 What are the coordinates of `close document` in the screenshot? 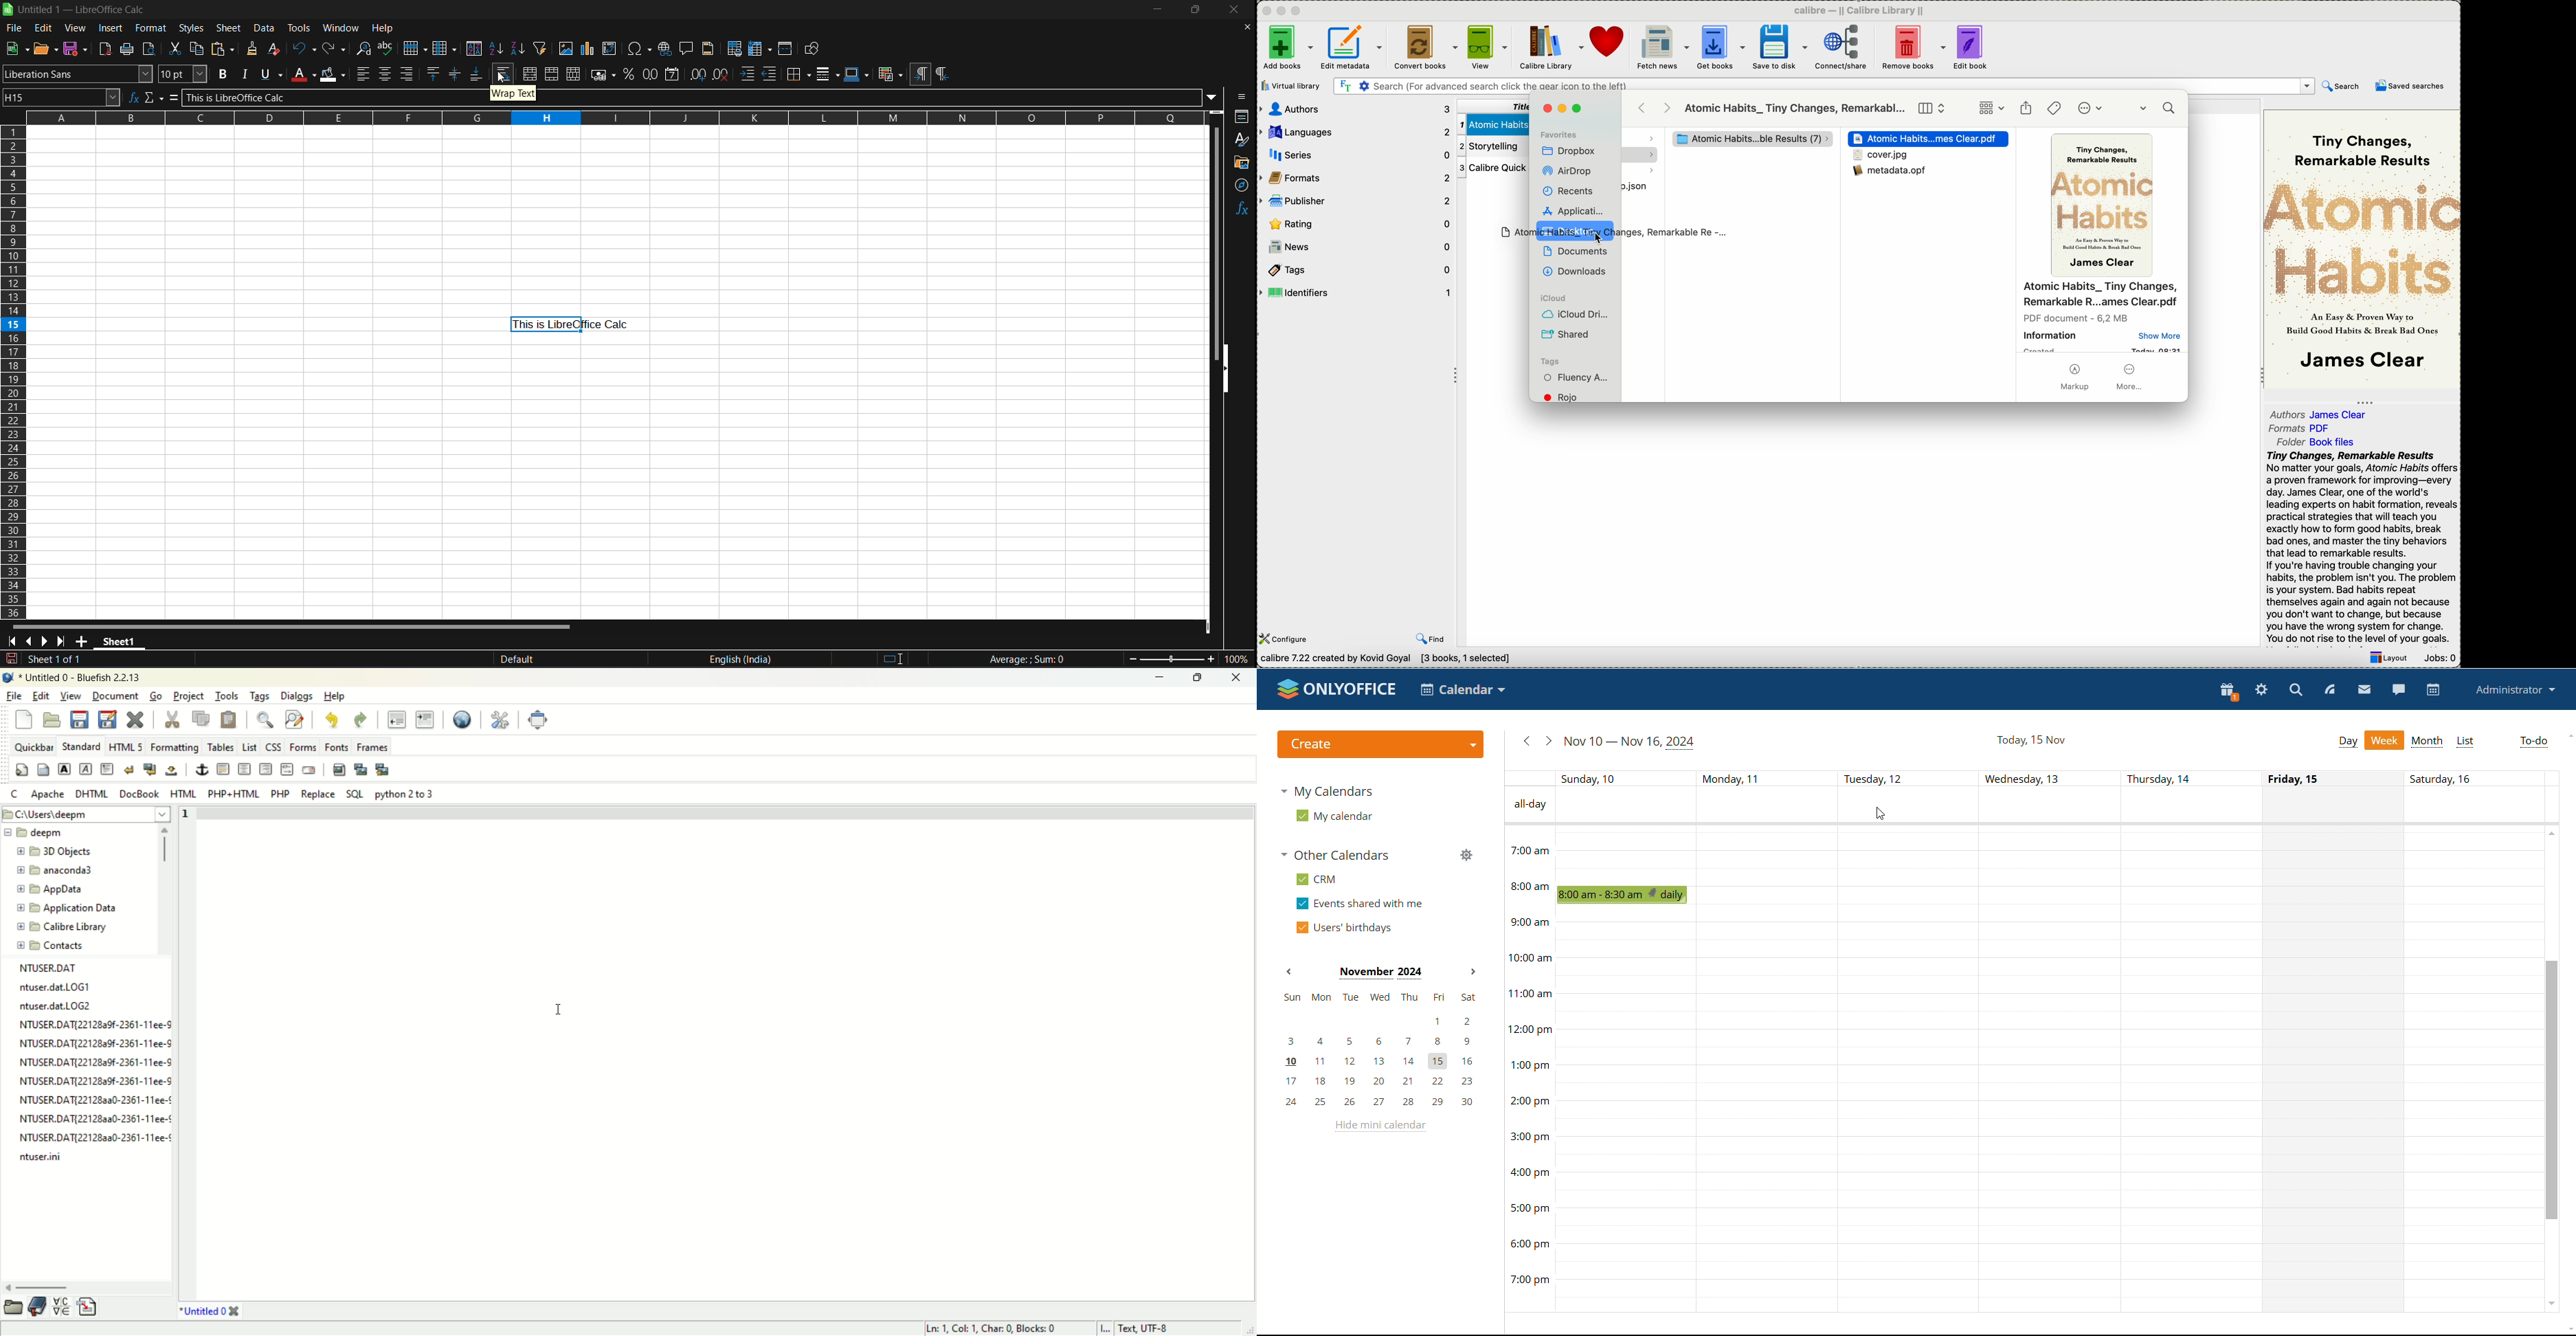 It's located at (1248, 27).